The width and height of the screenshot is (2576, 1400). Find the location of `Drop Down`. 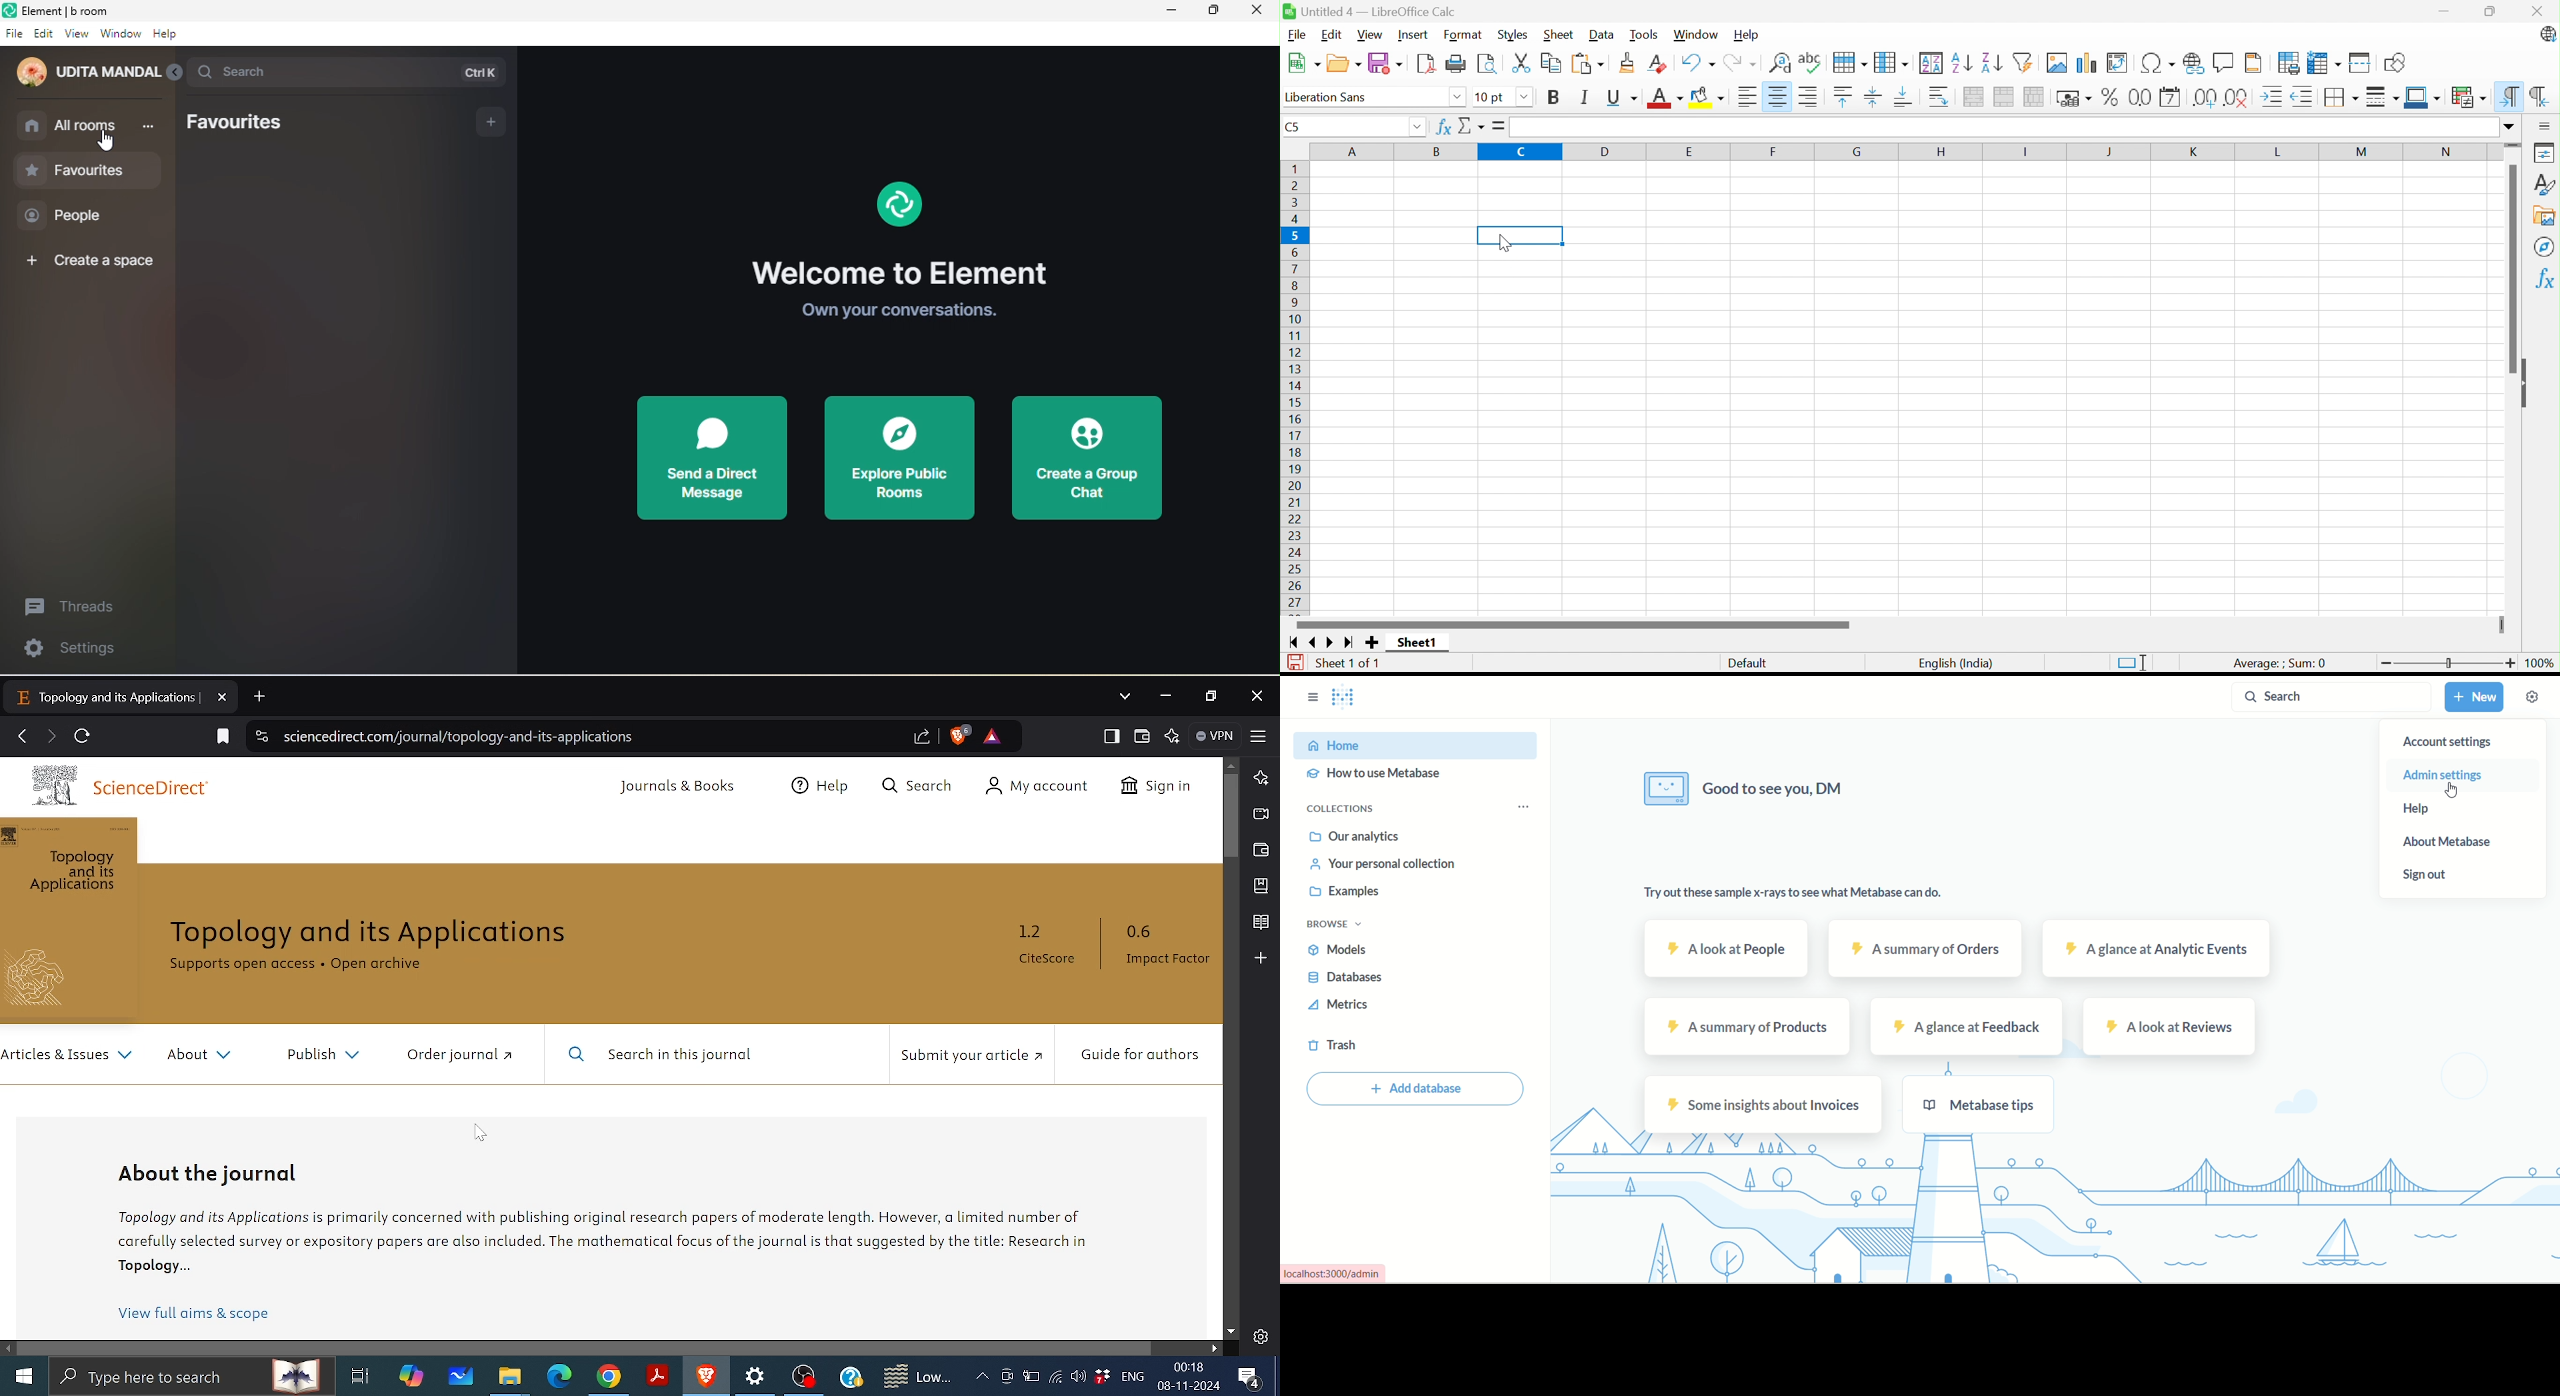

Drop Down is located at coordinates (1417, 128).